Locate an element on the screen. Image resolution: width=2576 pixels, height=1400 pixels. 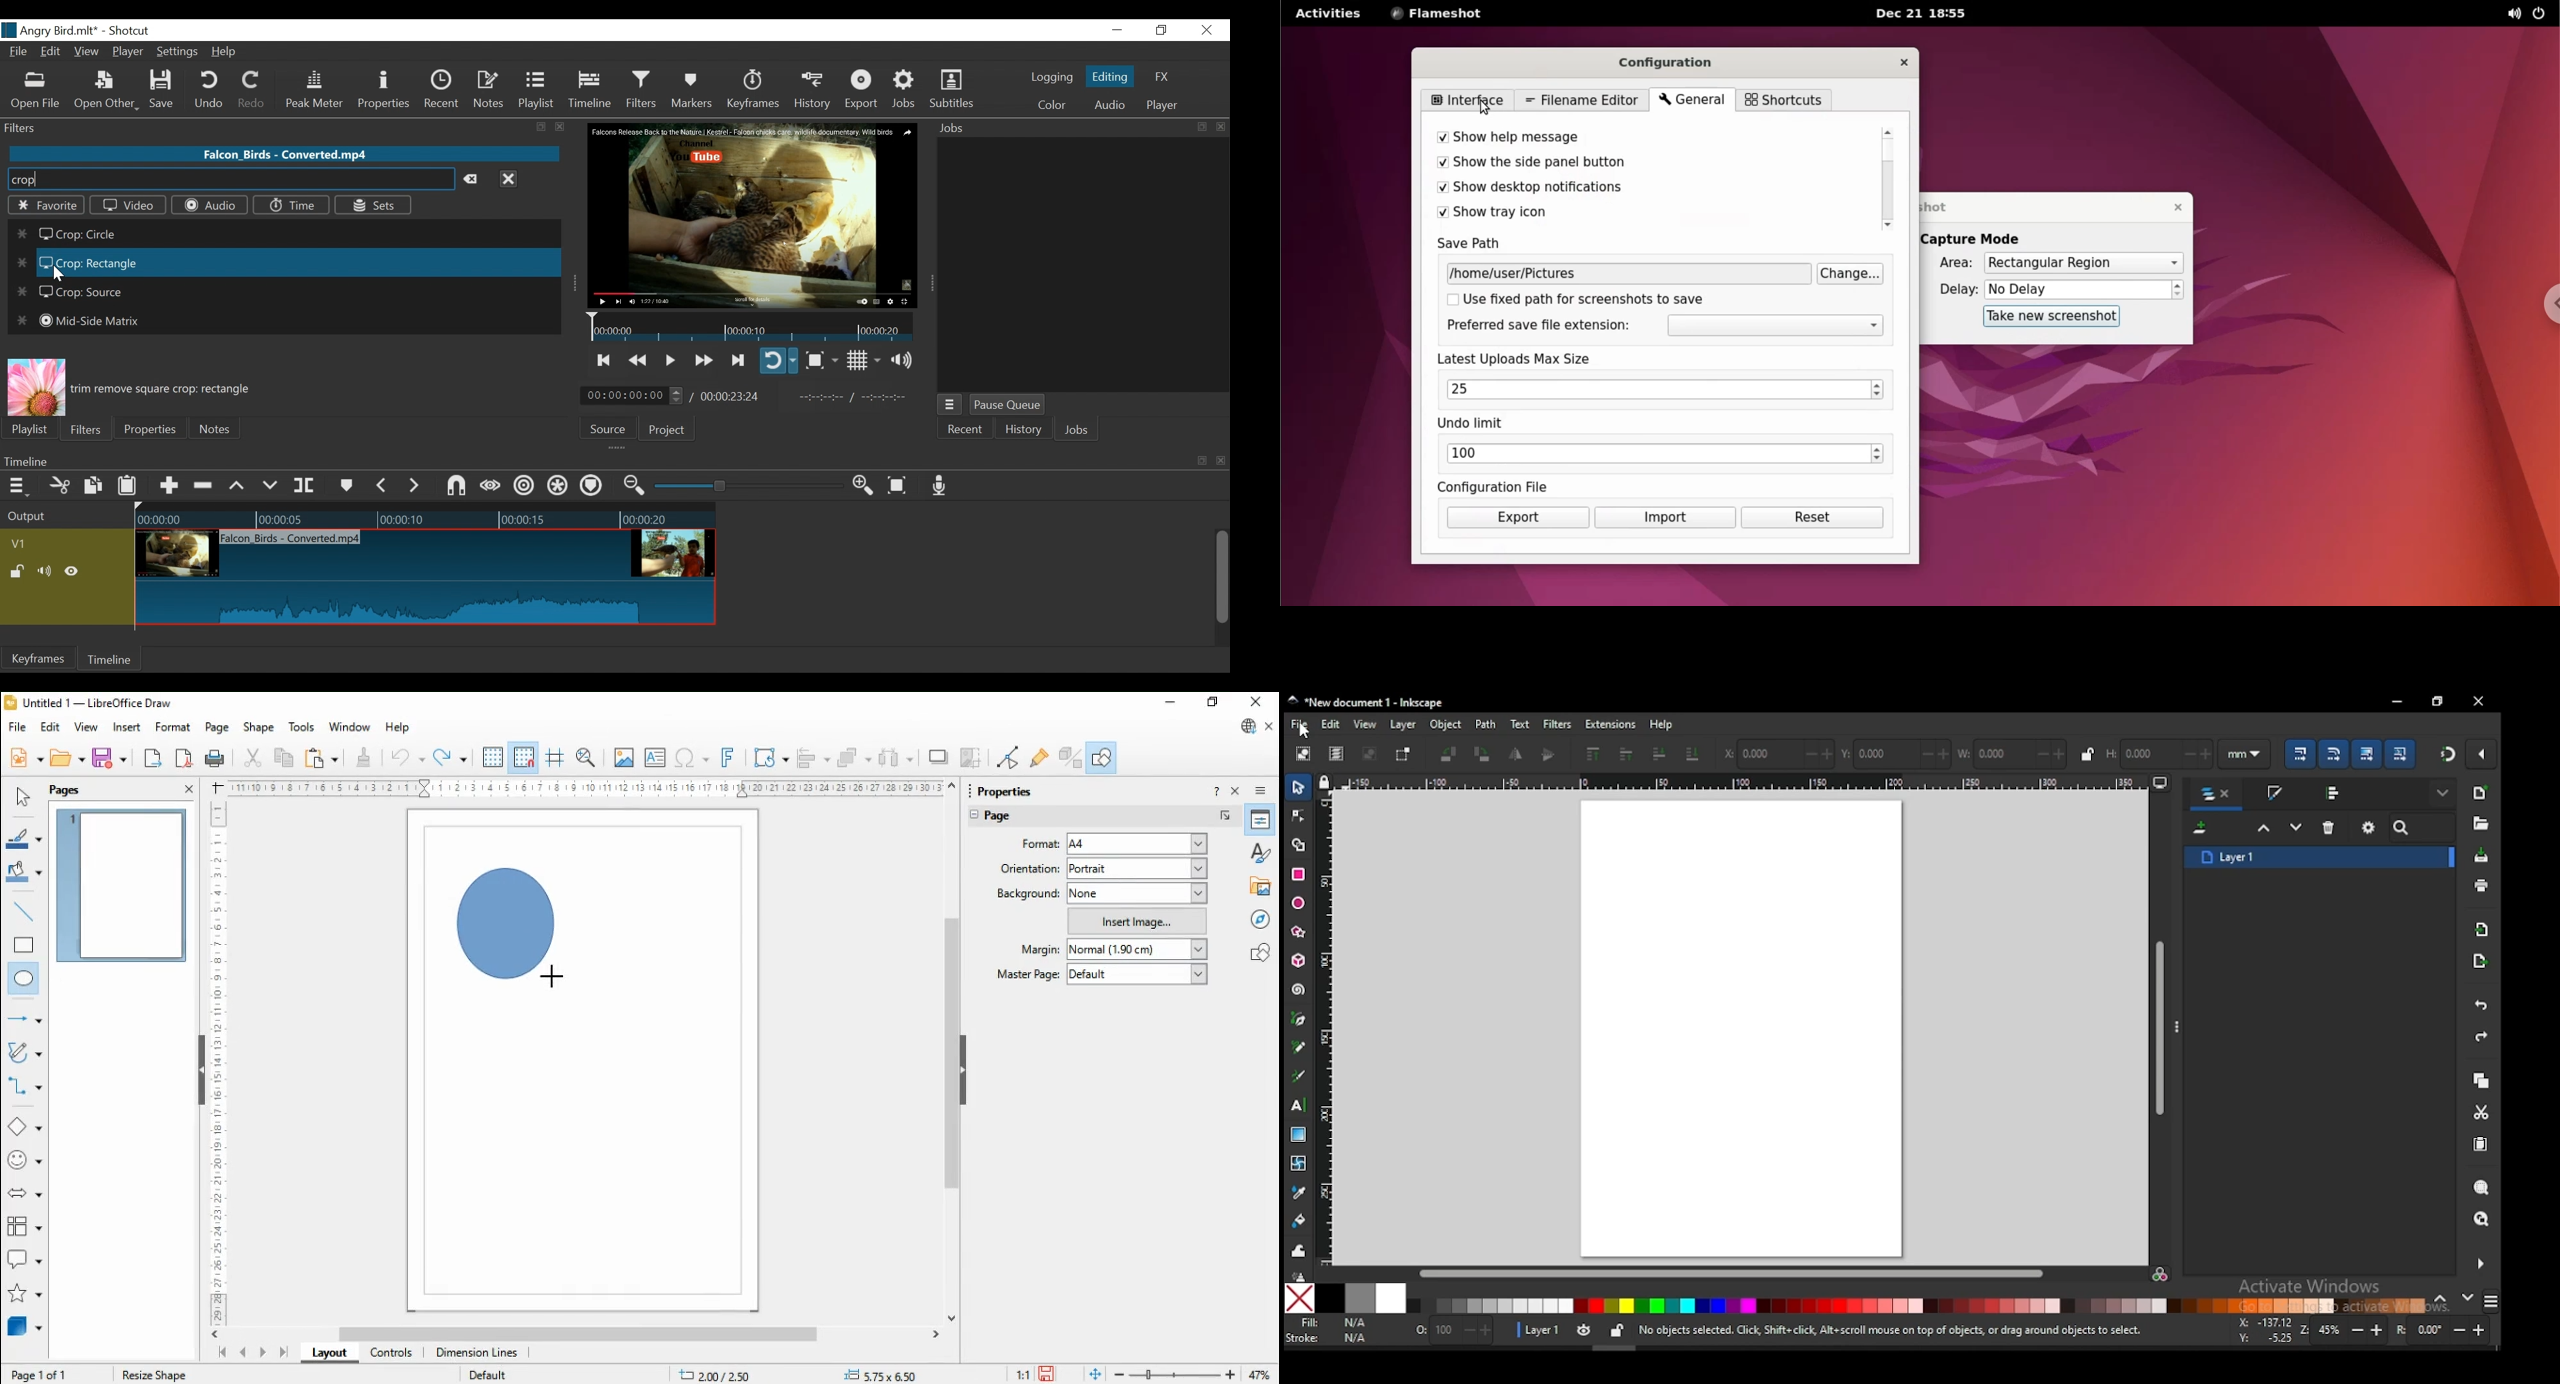
stars and banners  is located at coordinates (23, 1295).